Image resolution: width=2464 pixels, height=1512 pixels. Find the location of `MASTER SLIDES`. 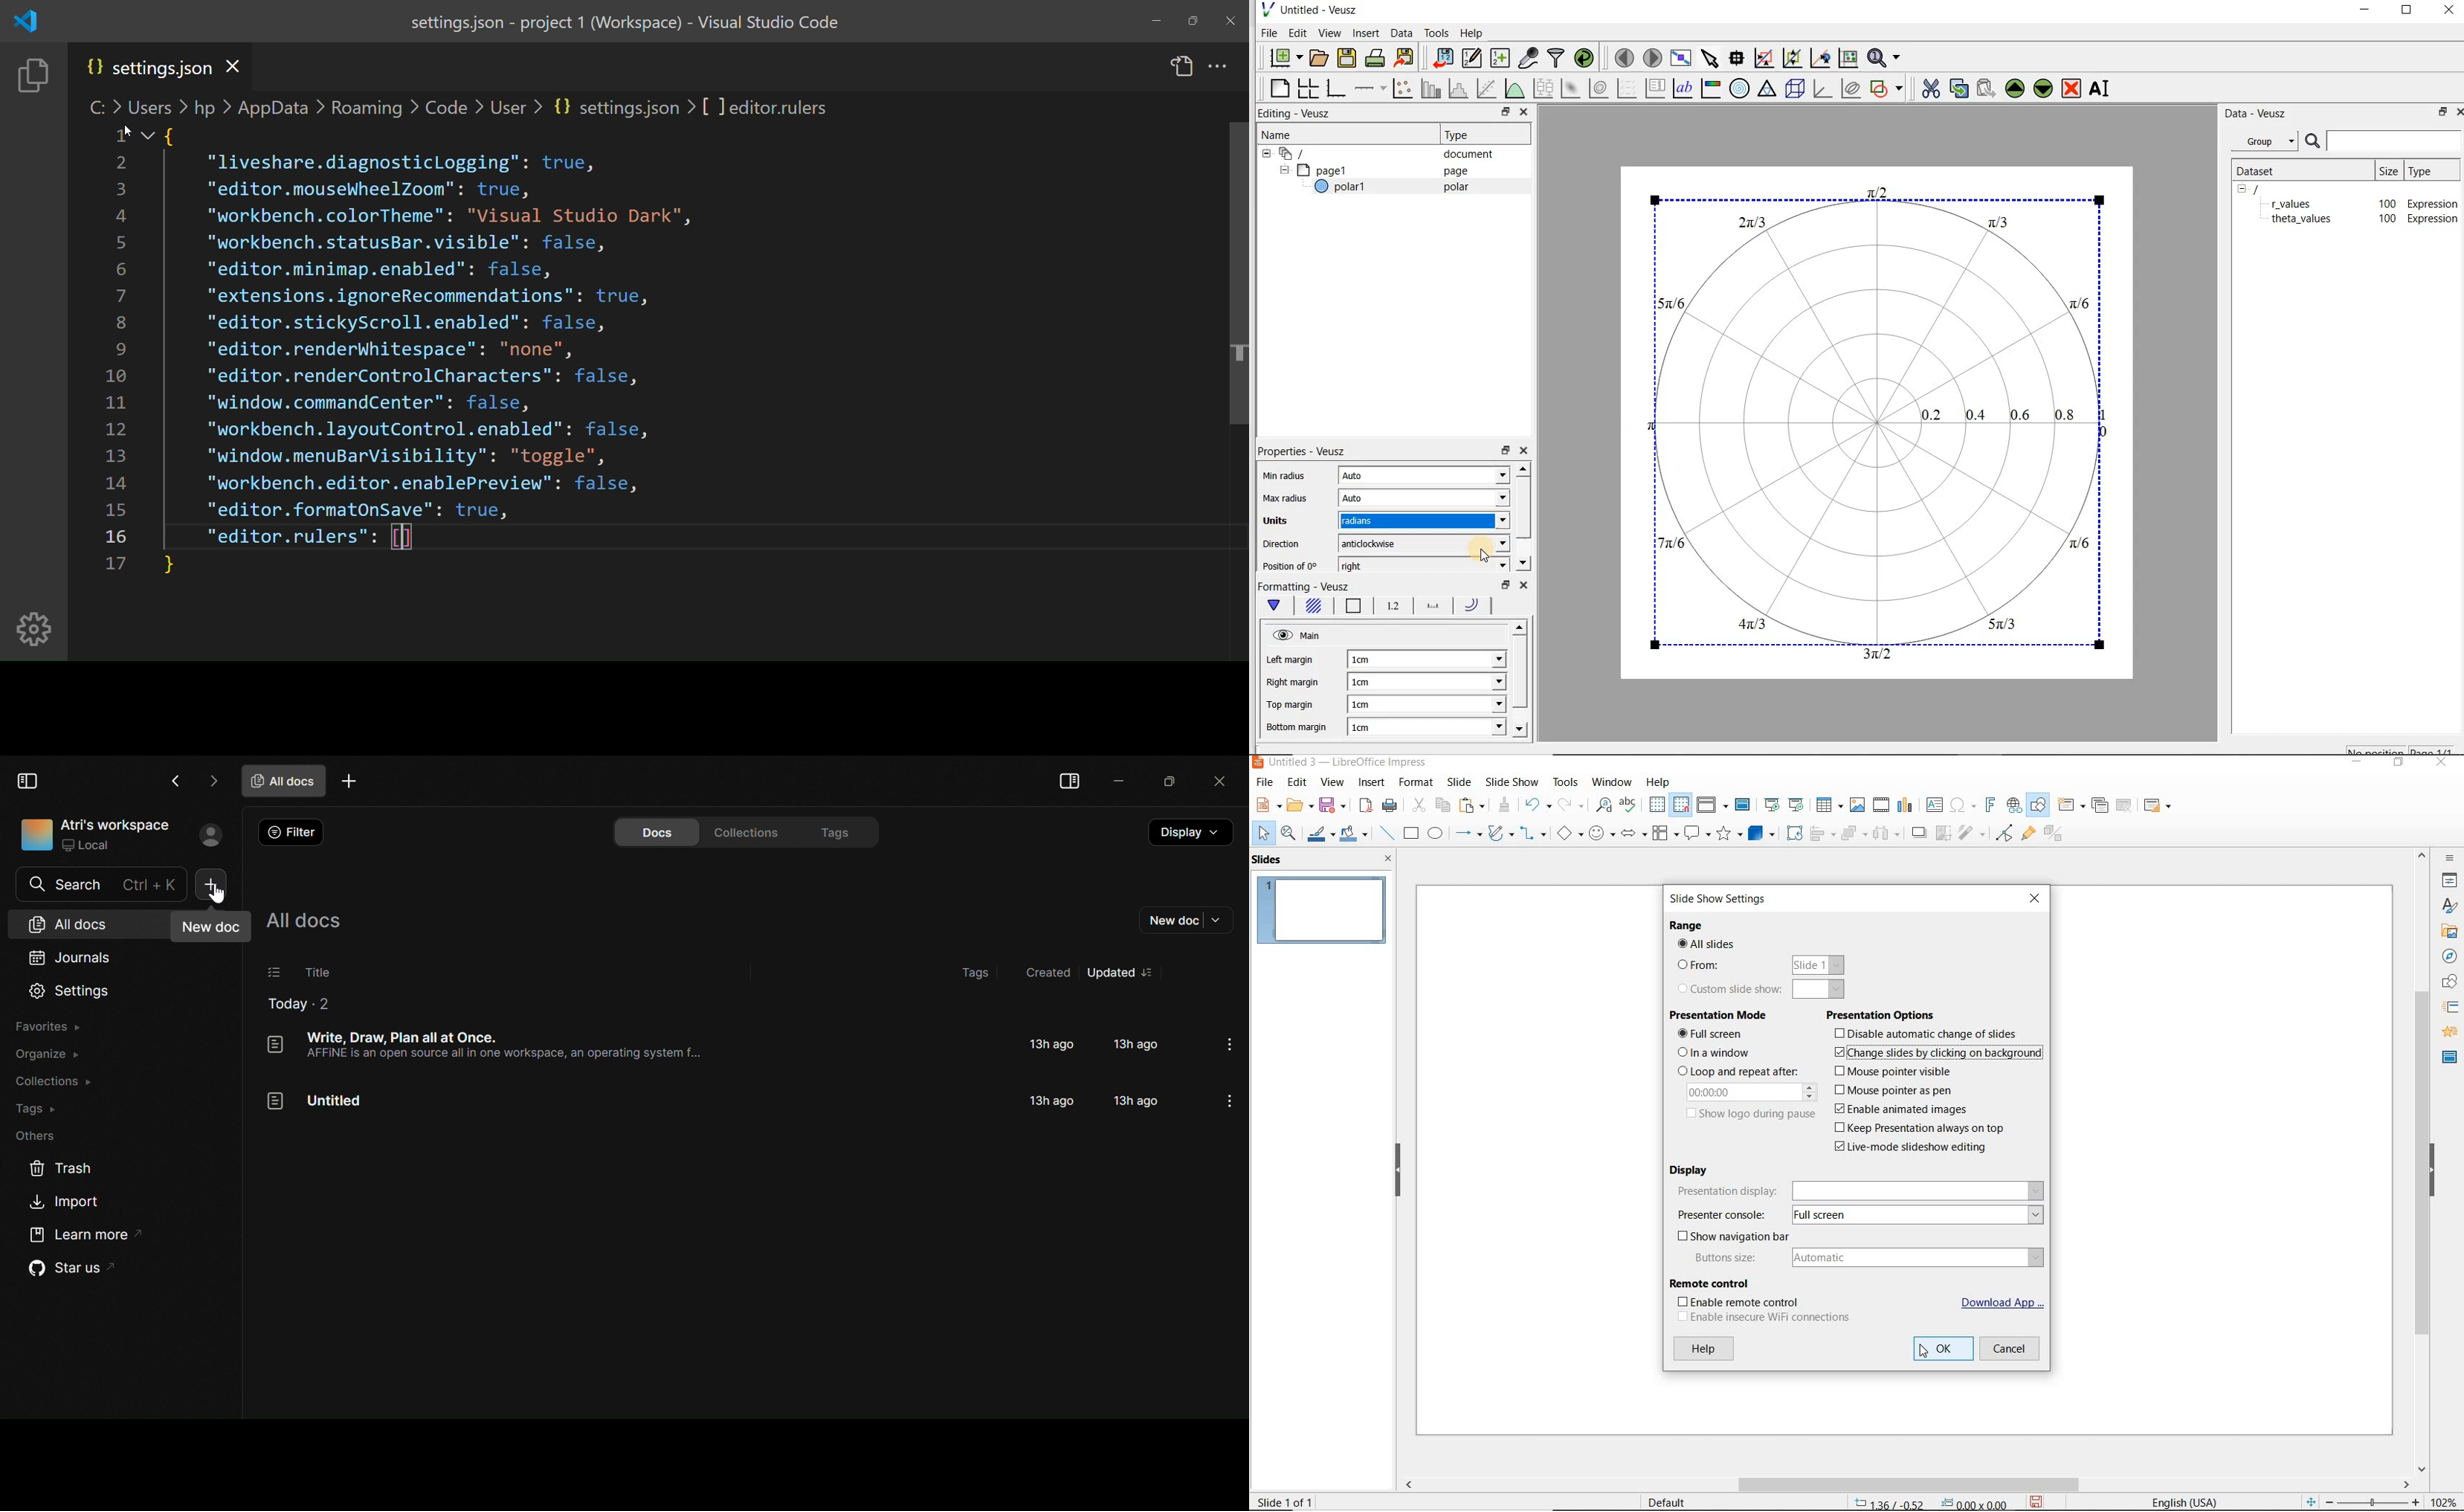

MASTER SLIDES is located at coordinates (2450, 1058).